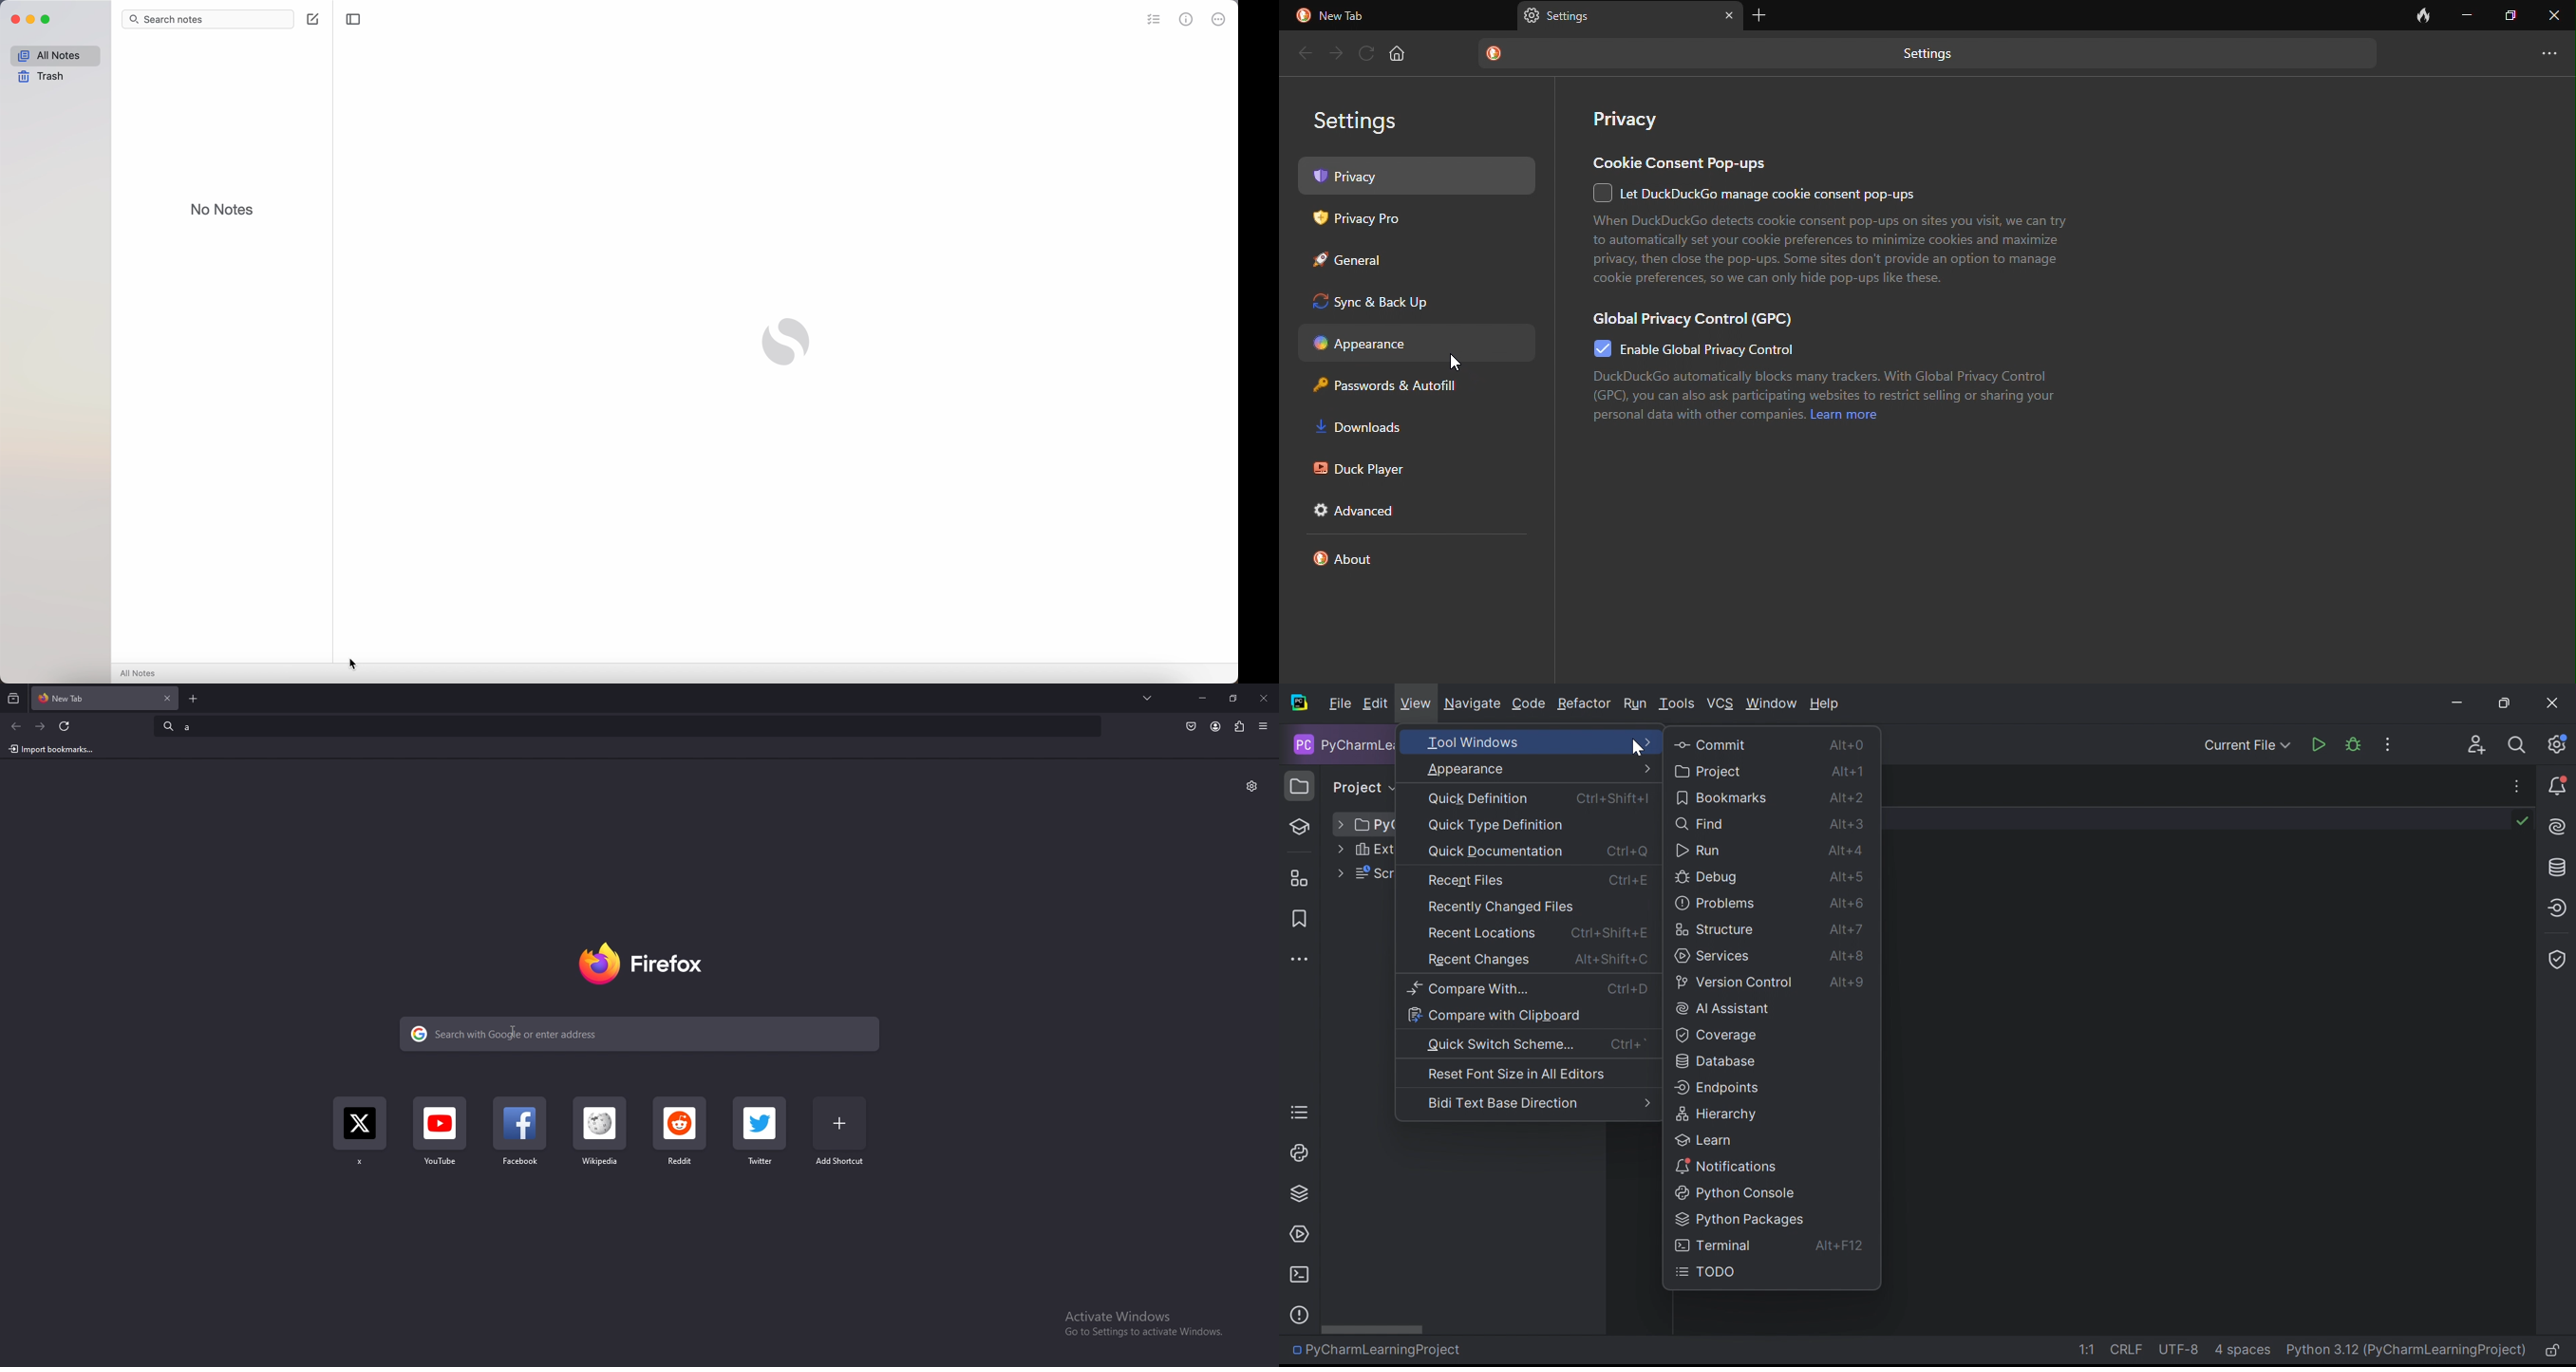 This screenshot has width=2576, height=1372. What do you see at coordinates (840, 1131) in the screenshot?
I see `add shortcut` at bounding box center [840, 1131].